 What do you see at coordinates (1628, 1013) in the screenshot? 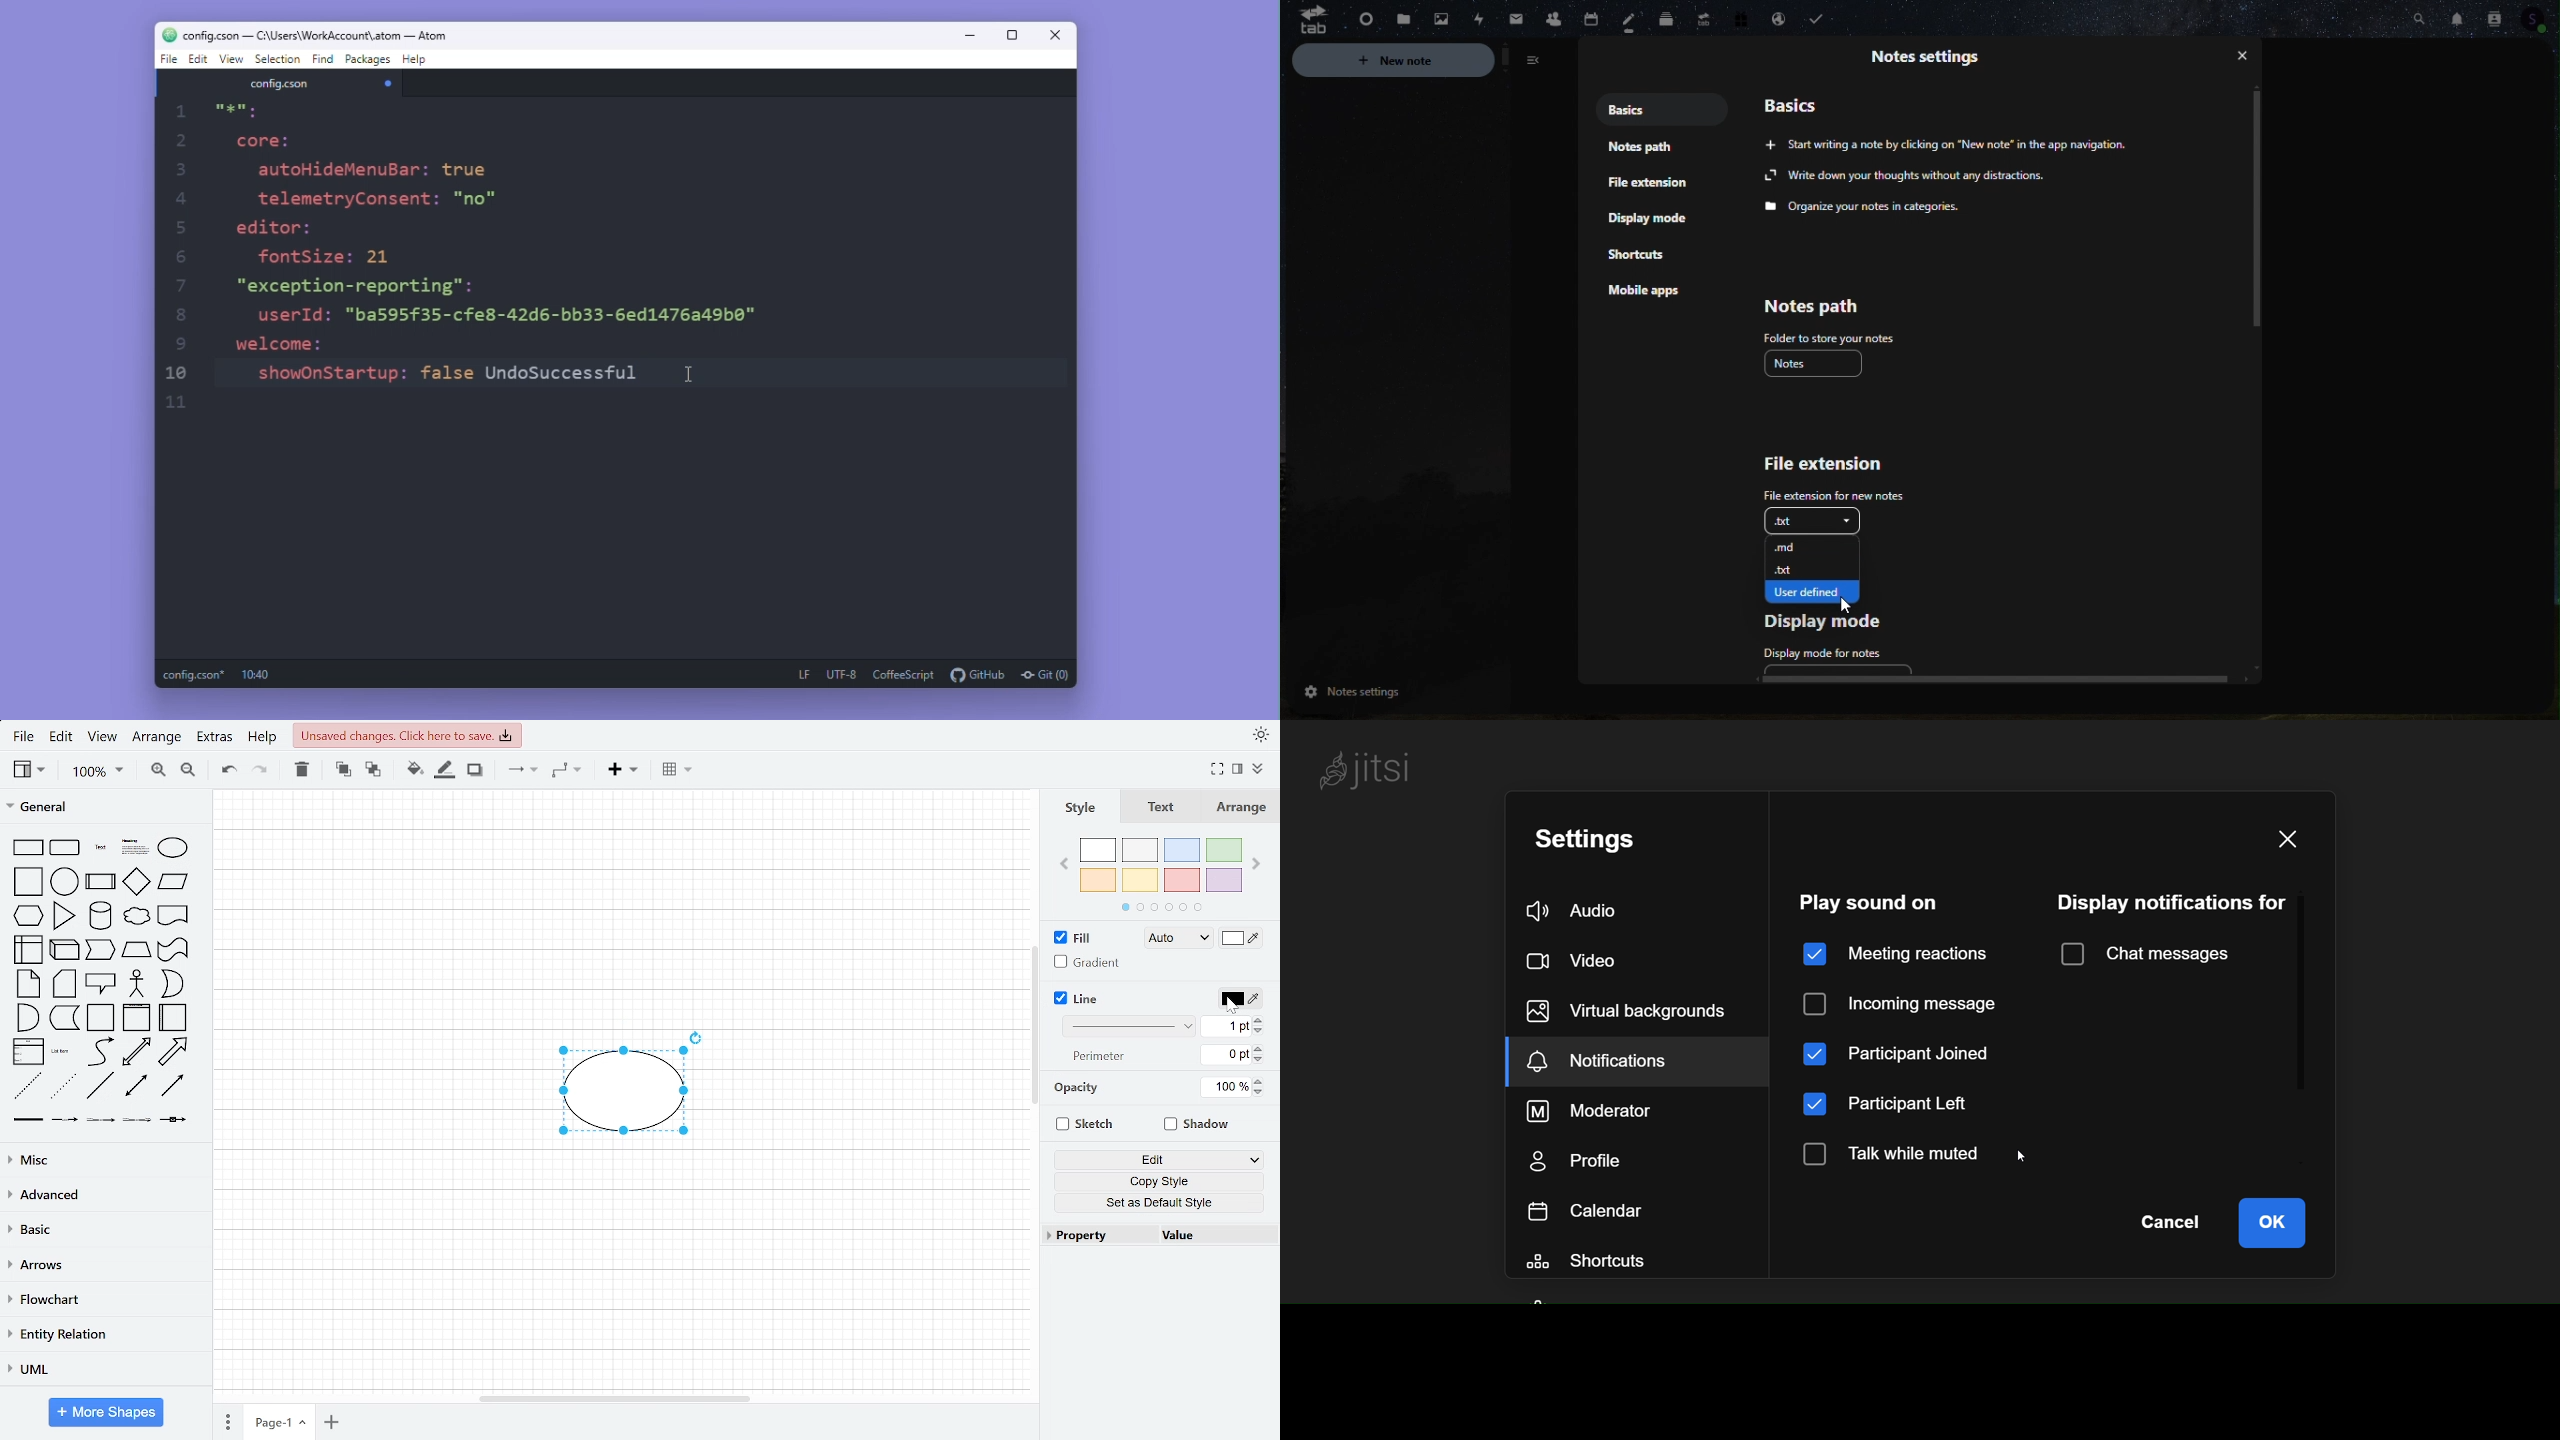
I see `virtual background` at bounding box center [1628, 1013].